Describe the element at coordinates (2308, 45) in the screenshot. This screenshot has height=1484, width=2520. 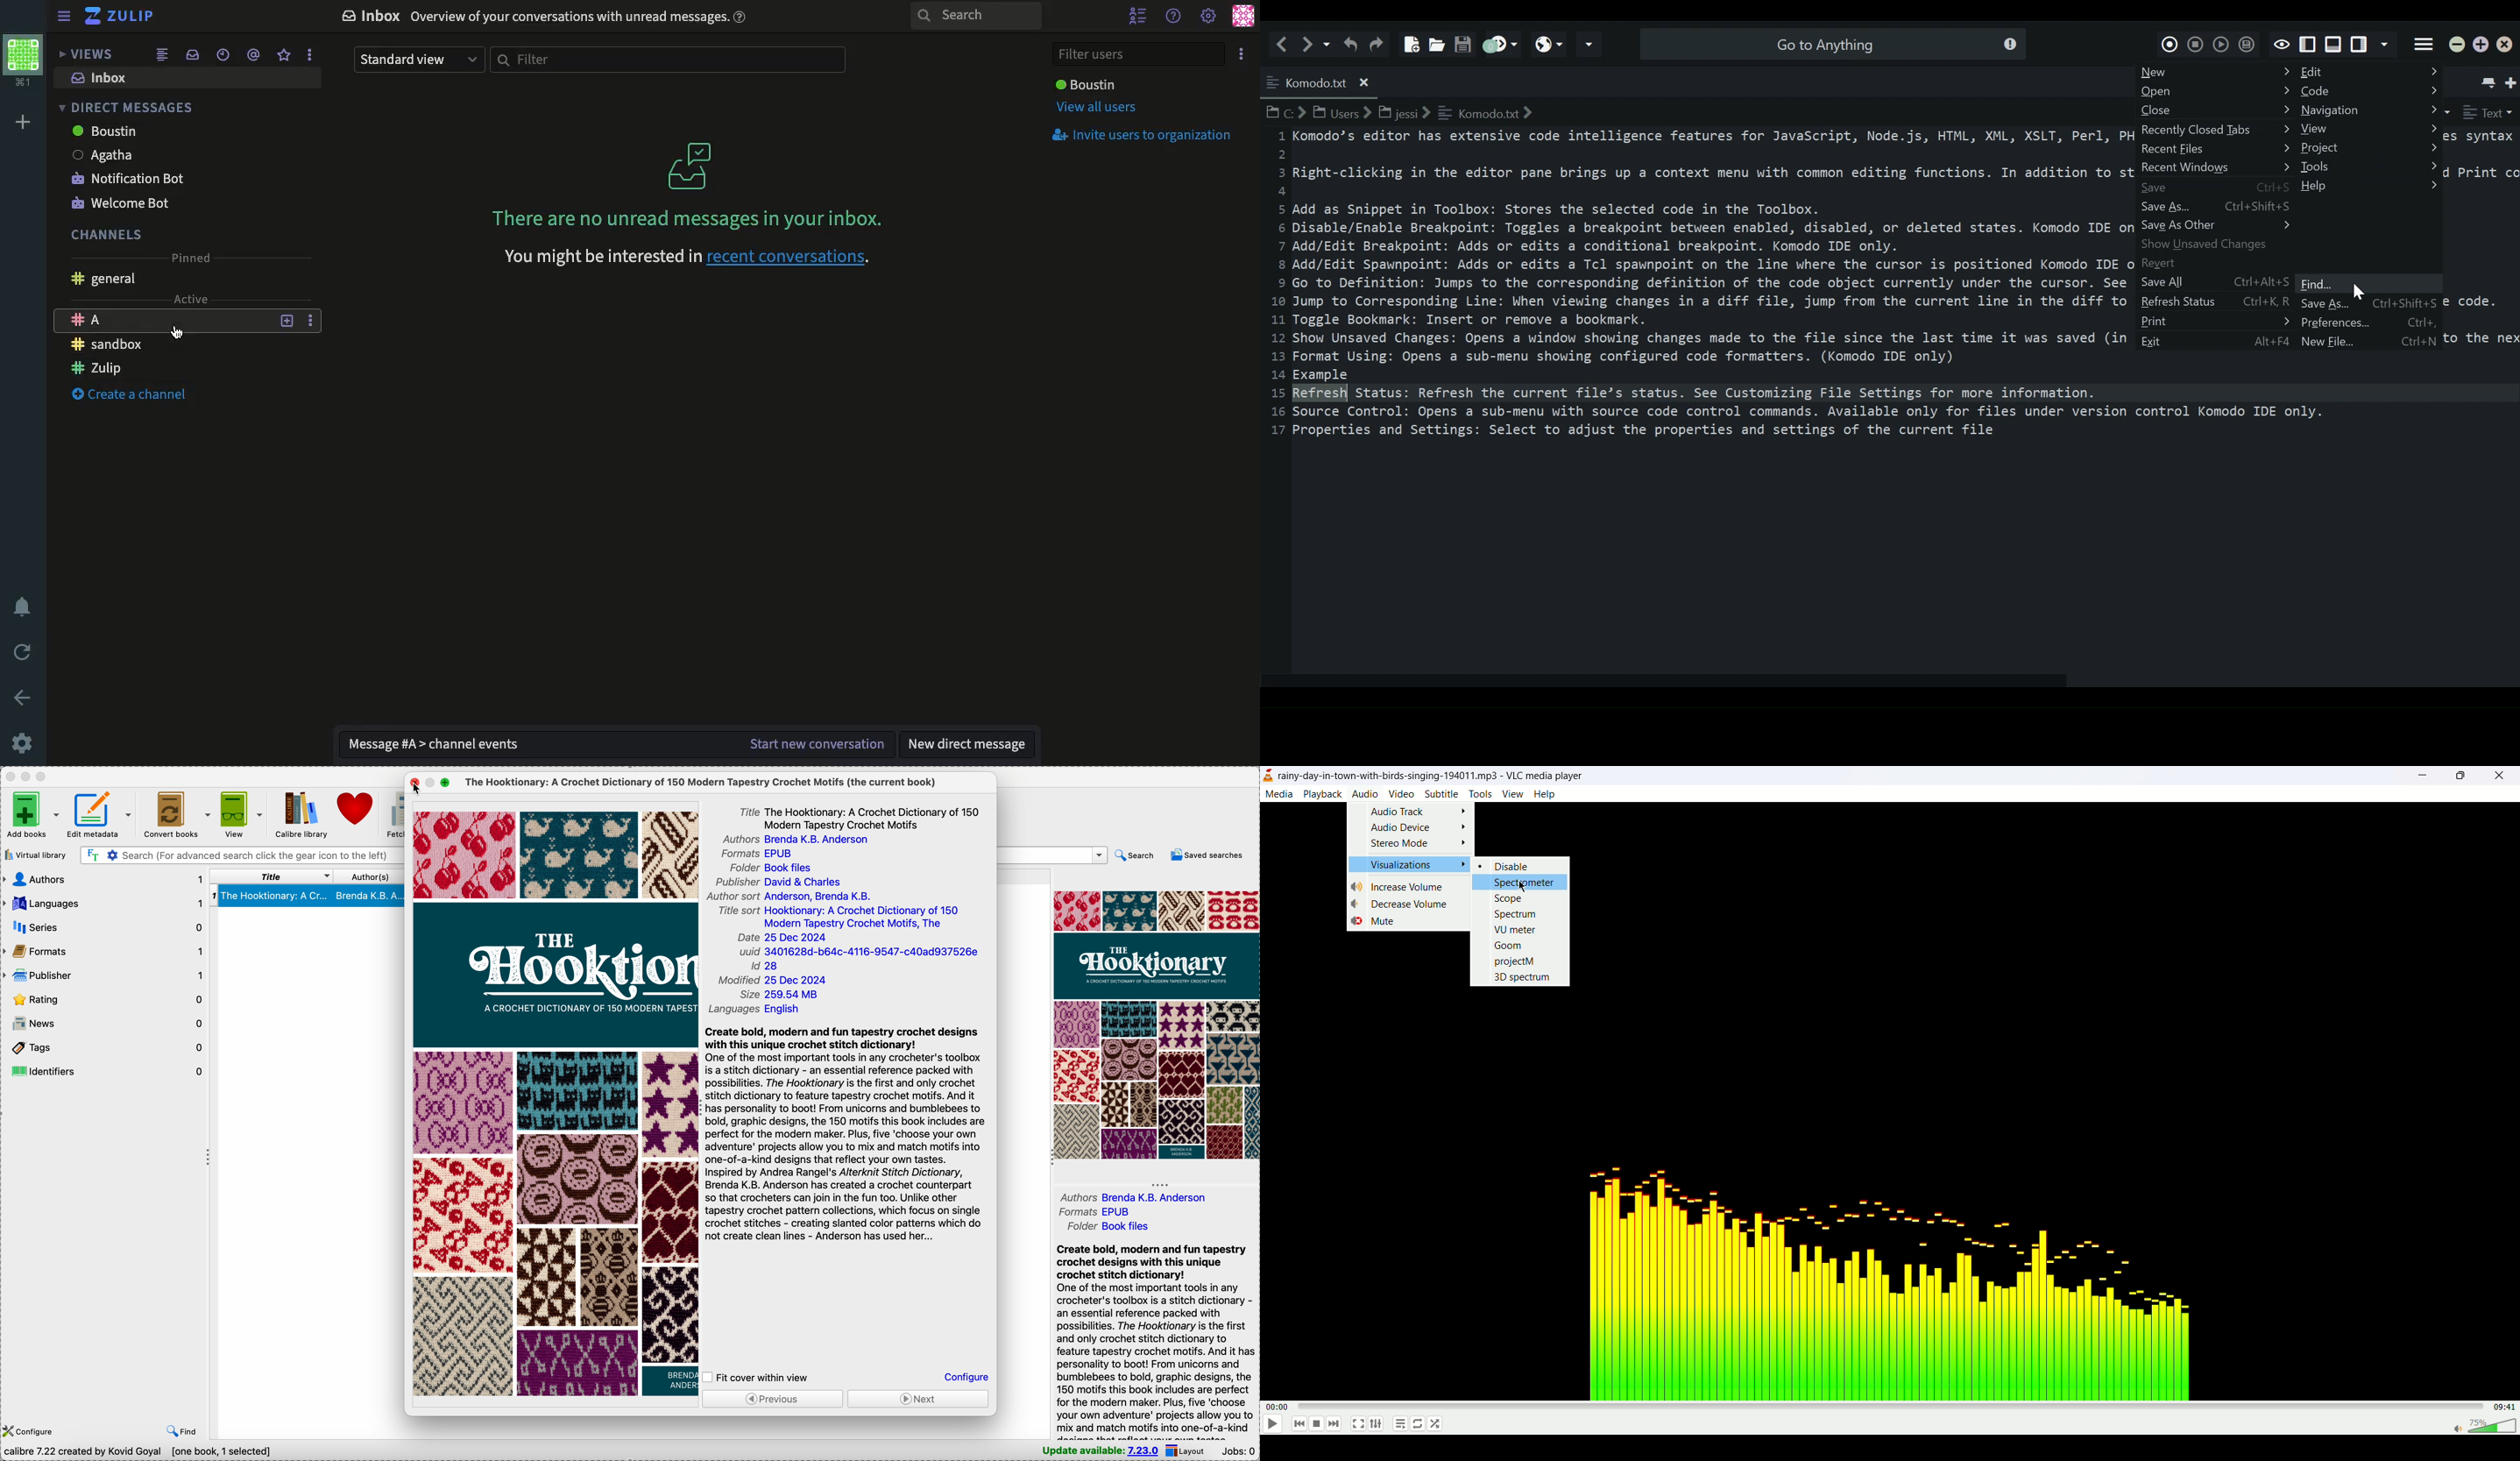
I see `Show/Hide Right Pane` at that location.